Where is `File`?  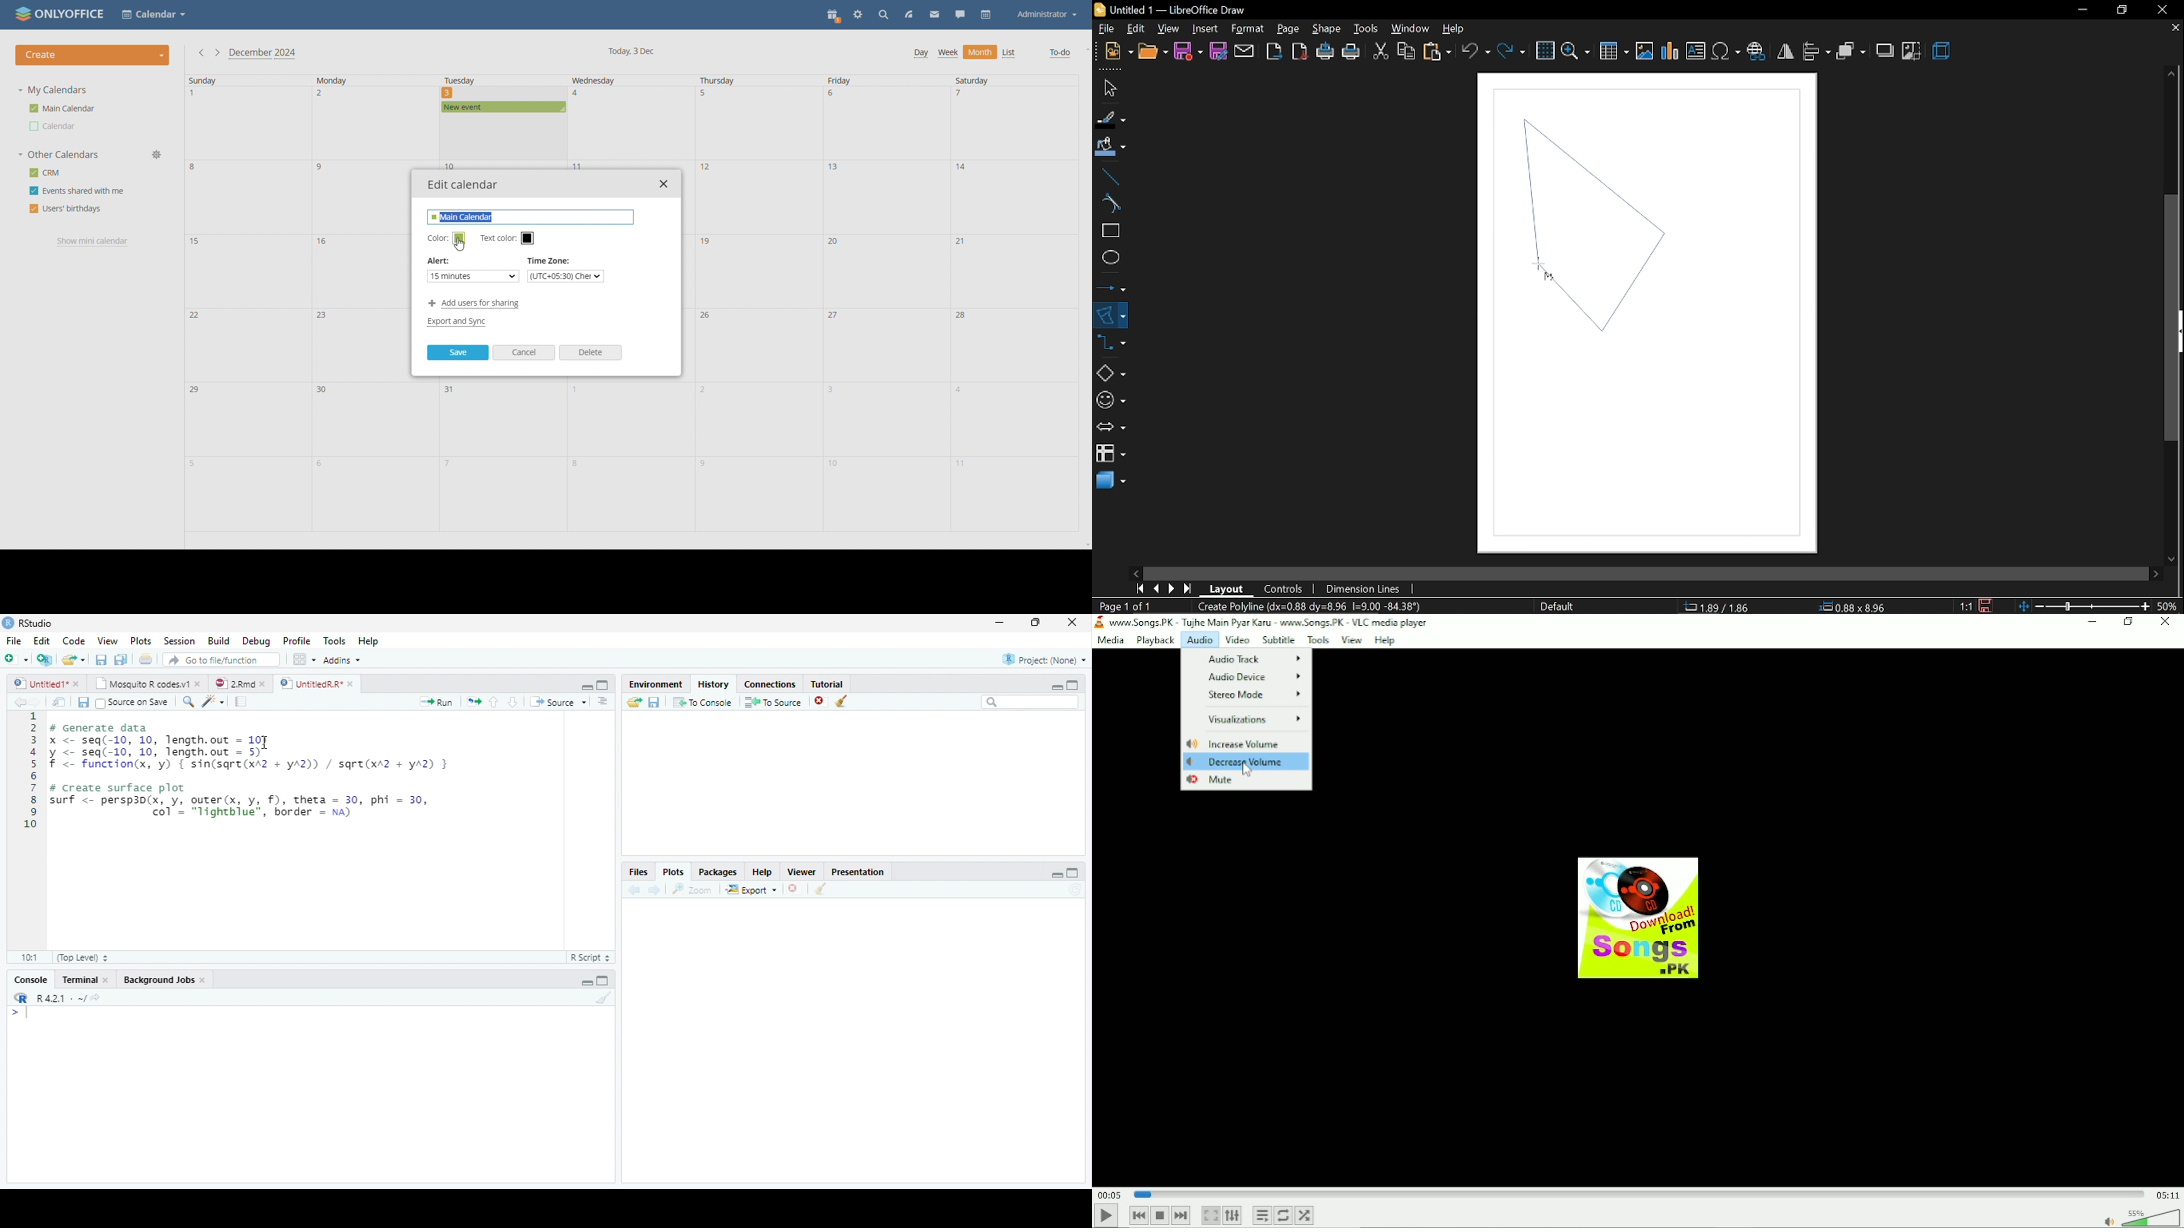 File is located at coordinates (14, 640).